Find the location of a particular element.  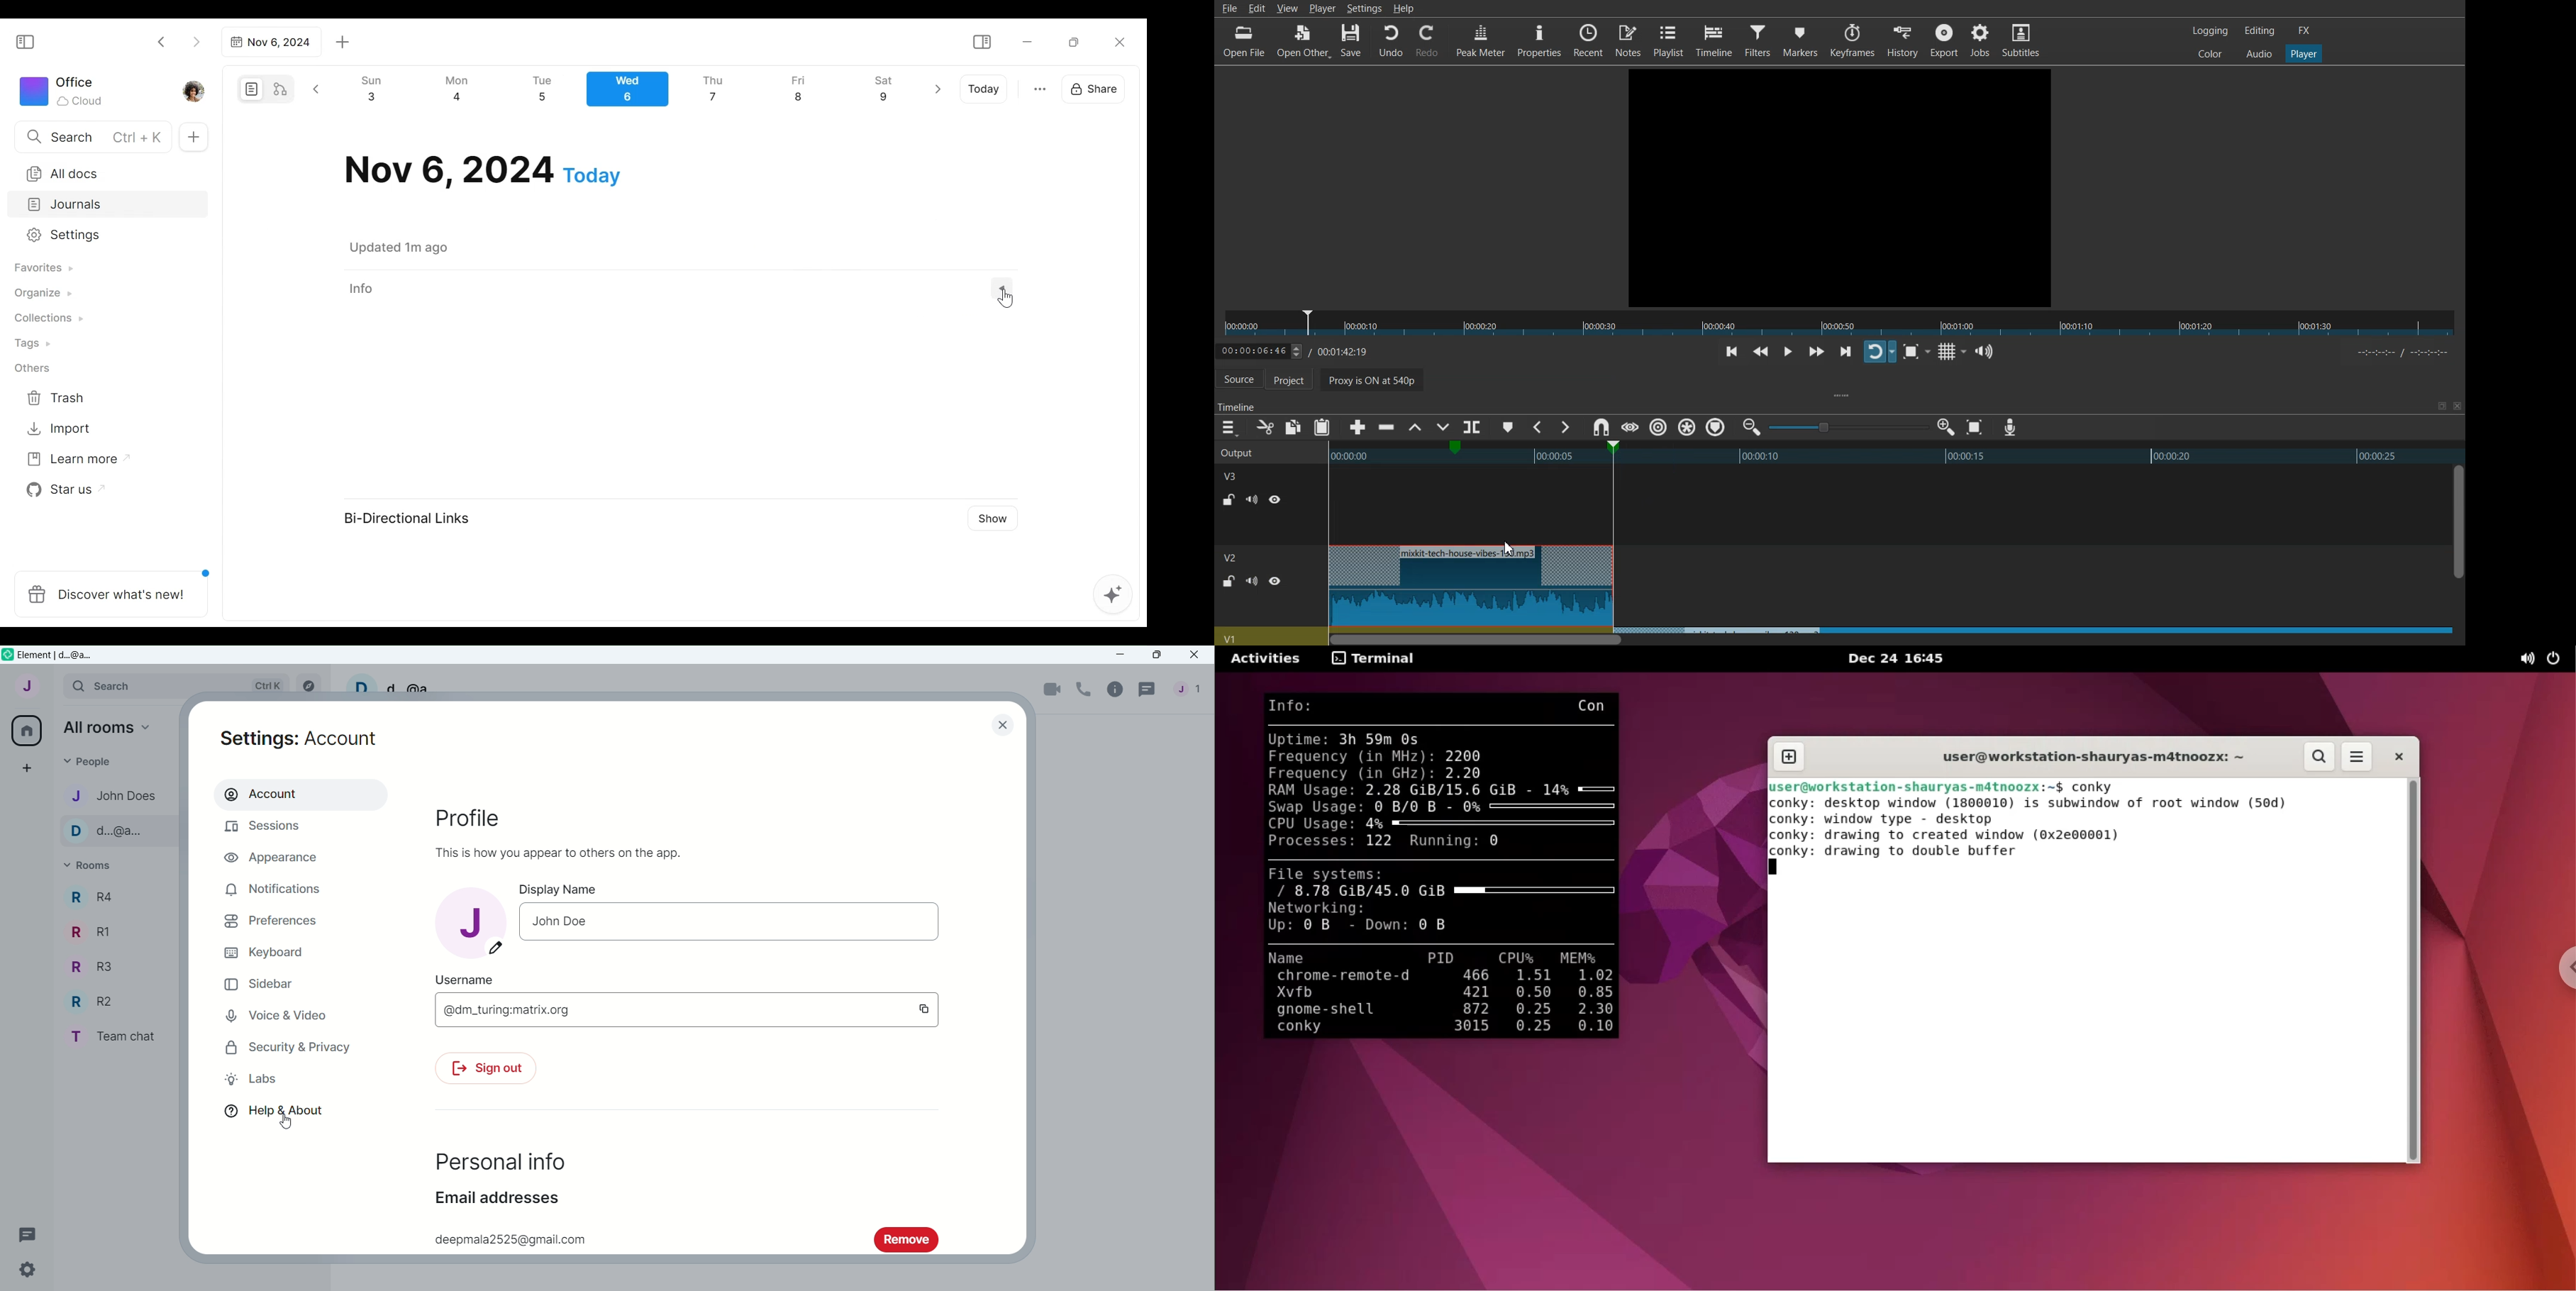

Organize is located at coordinates (42, 294).